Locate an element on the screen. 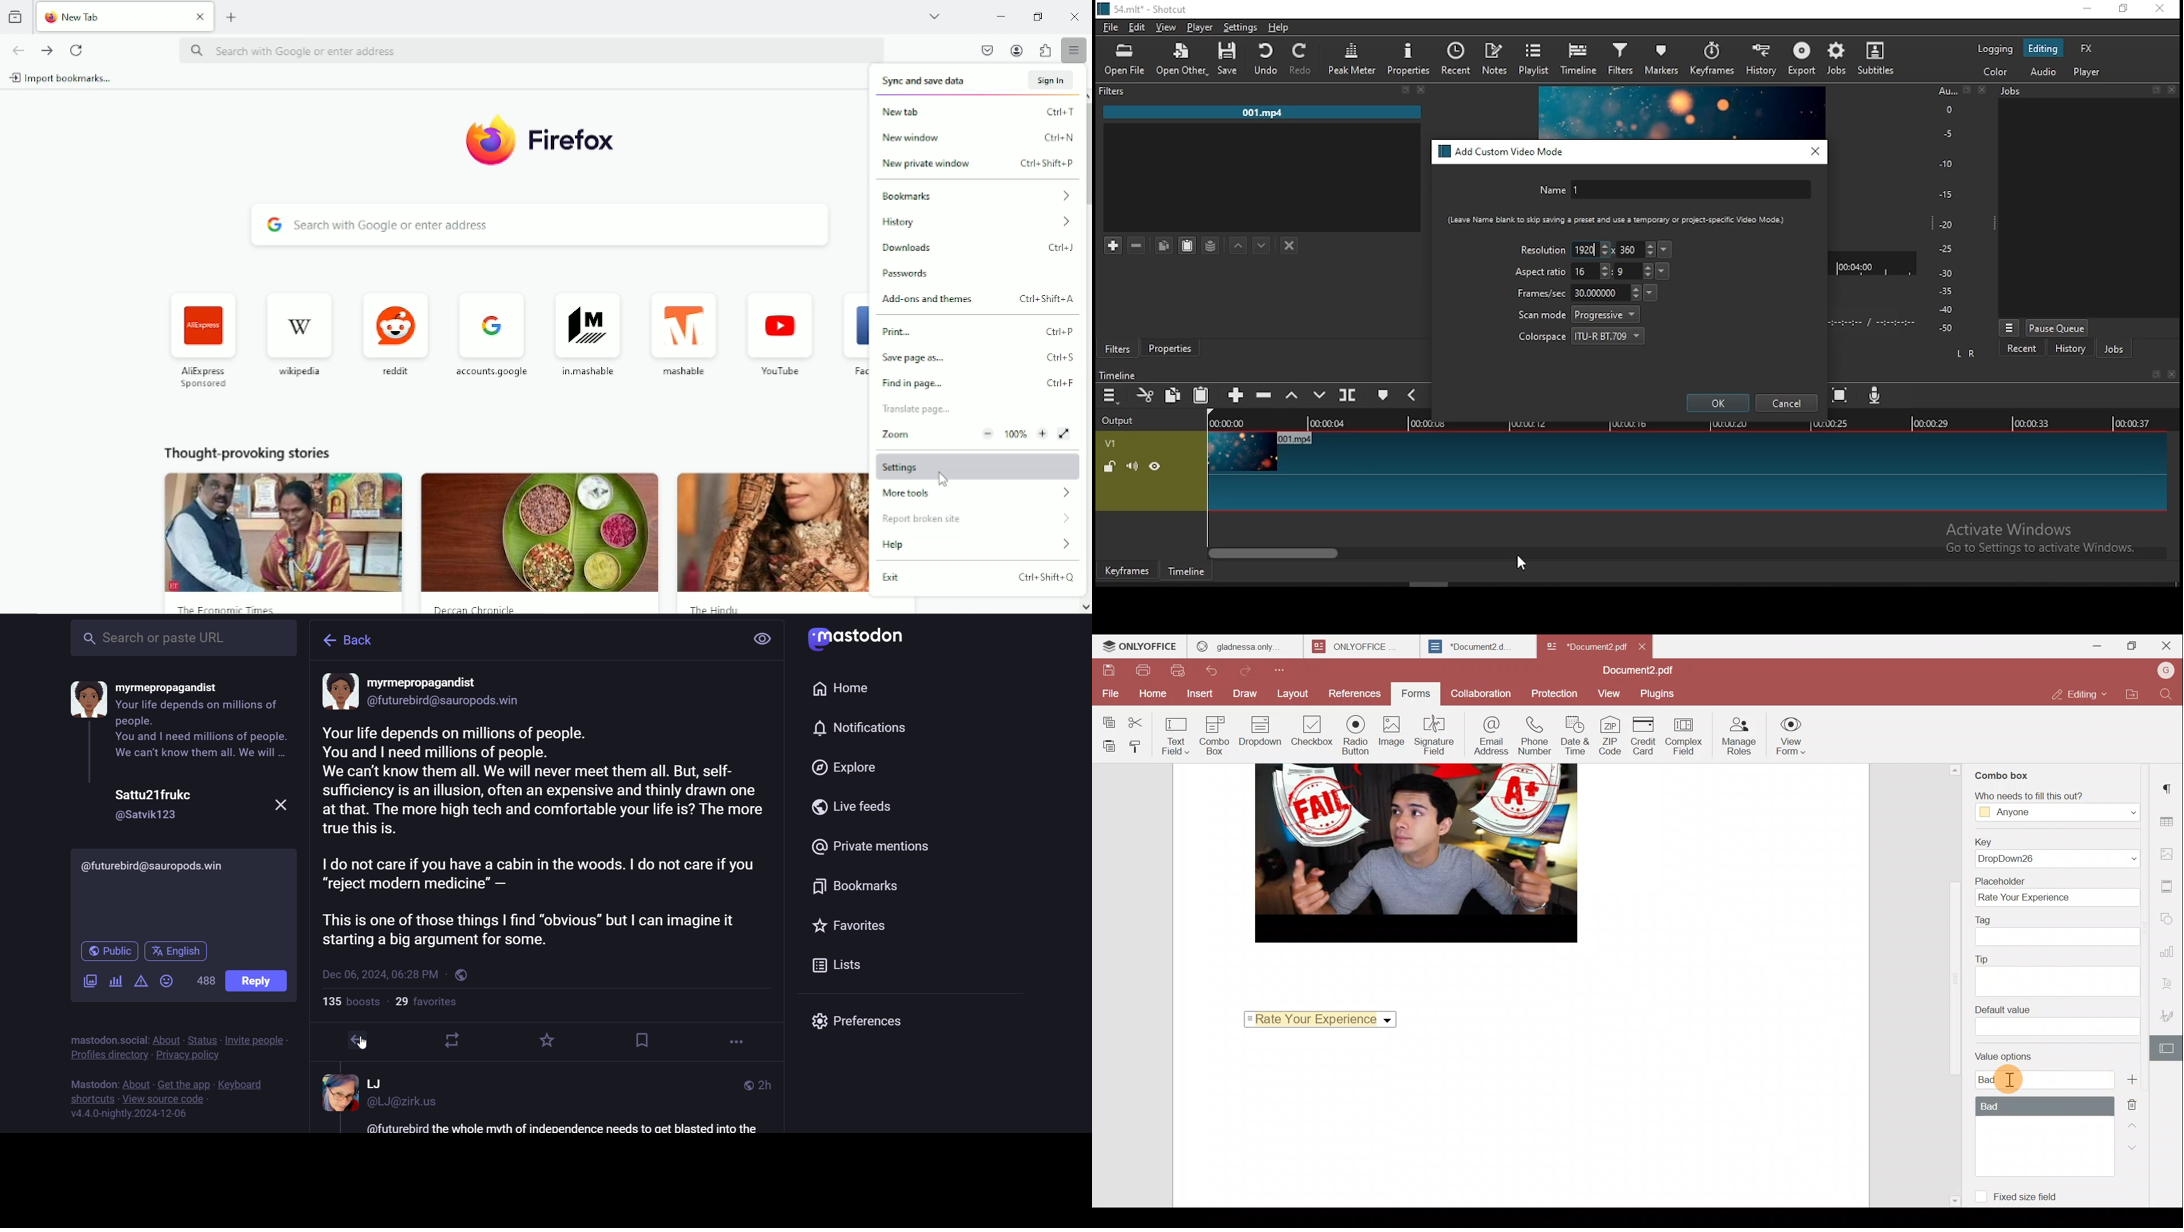 The width and height of the screenshot is (2184, 1232). Key is located at coordinates (2057, 851).